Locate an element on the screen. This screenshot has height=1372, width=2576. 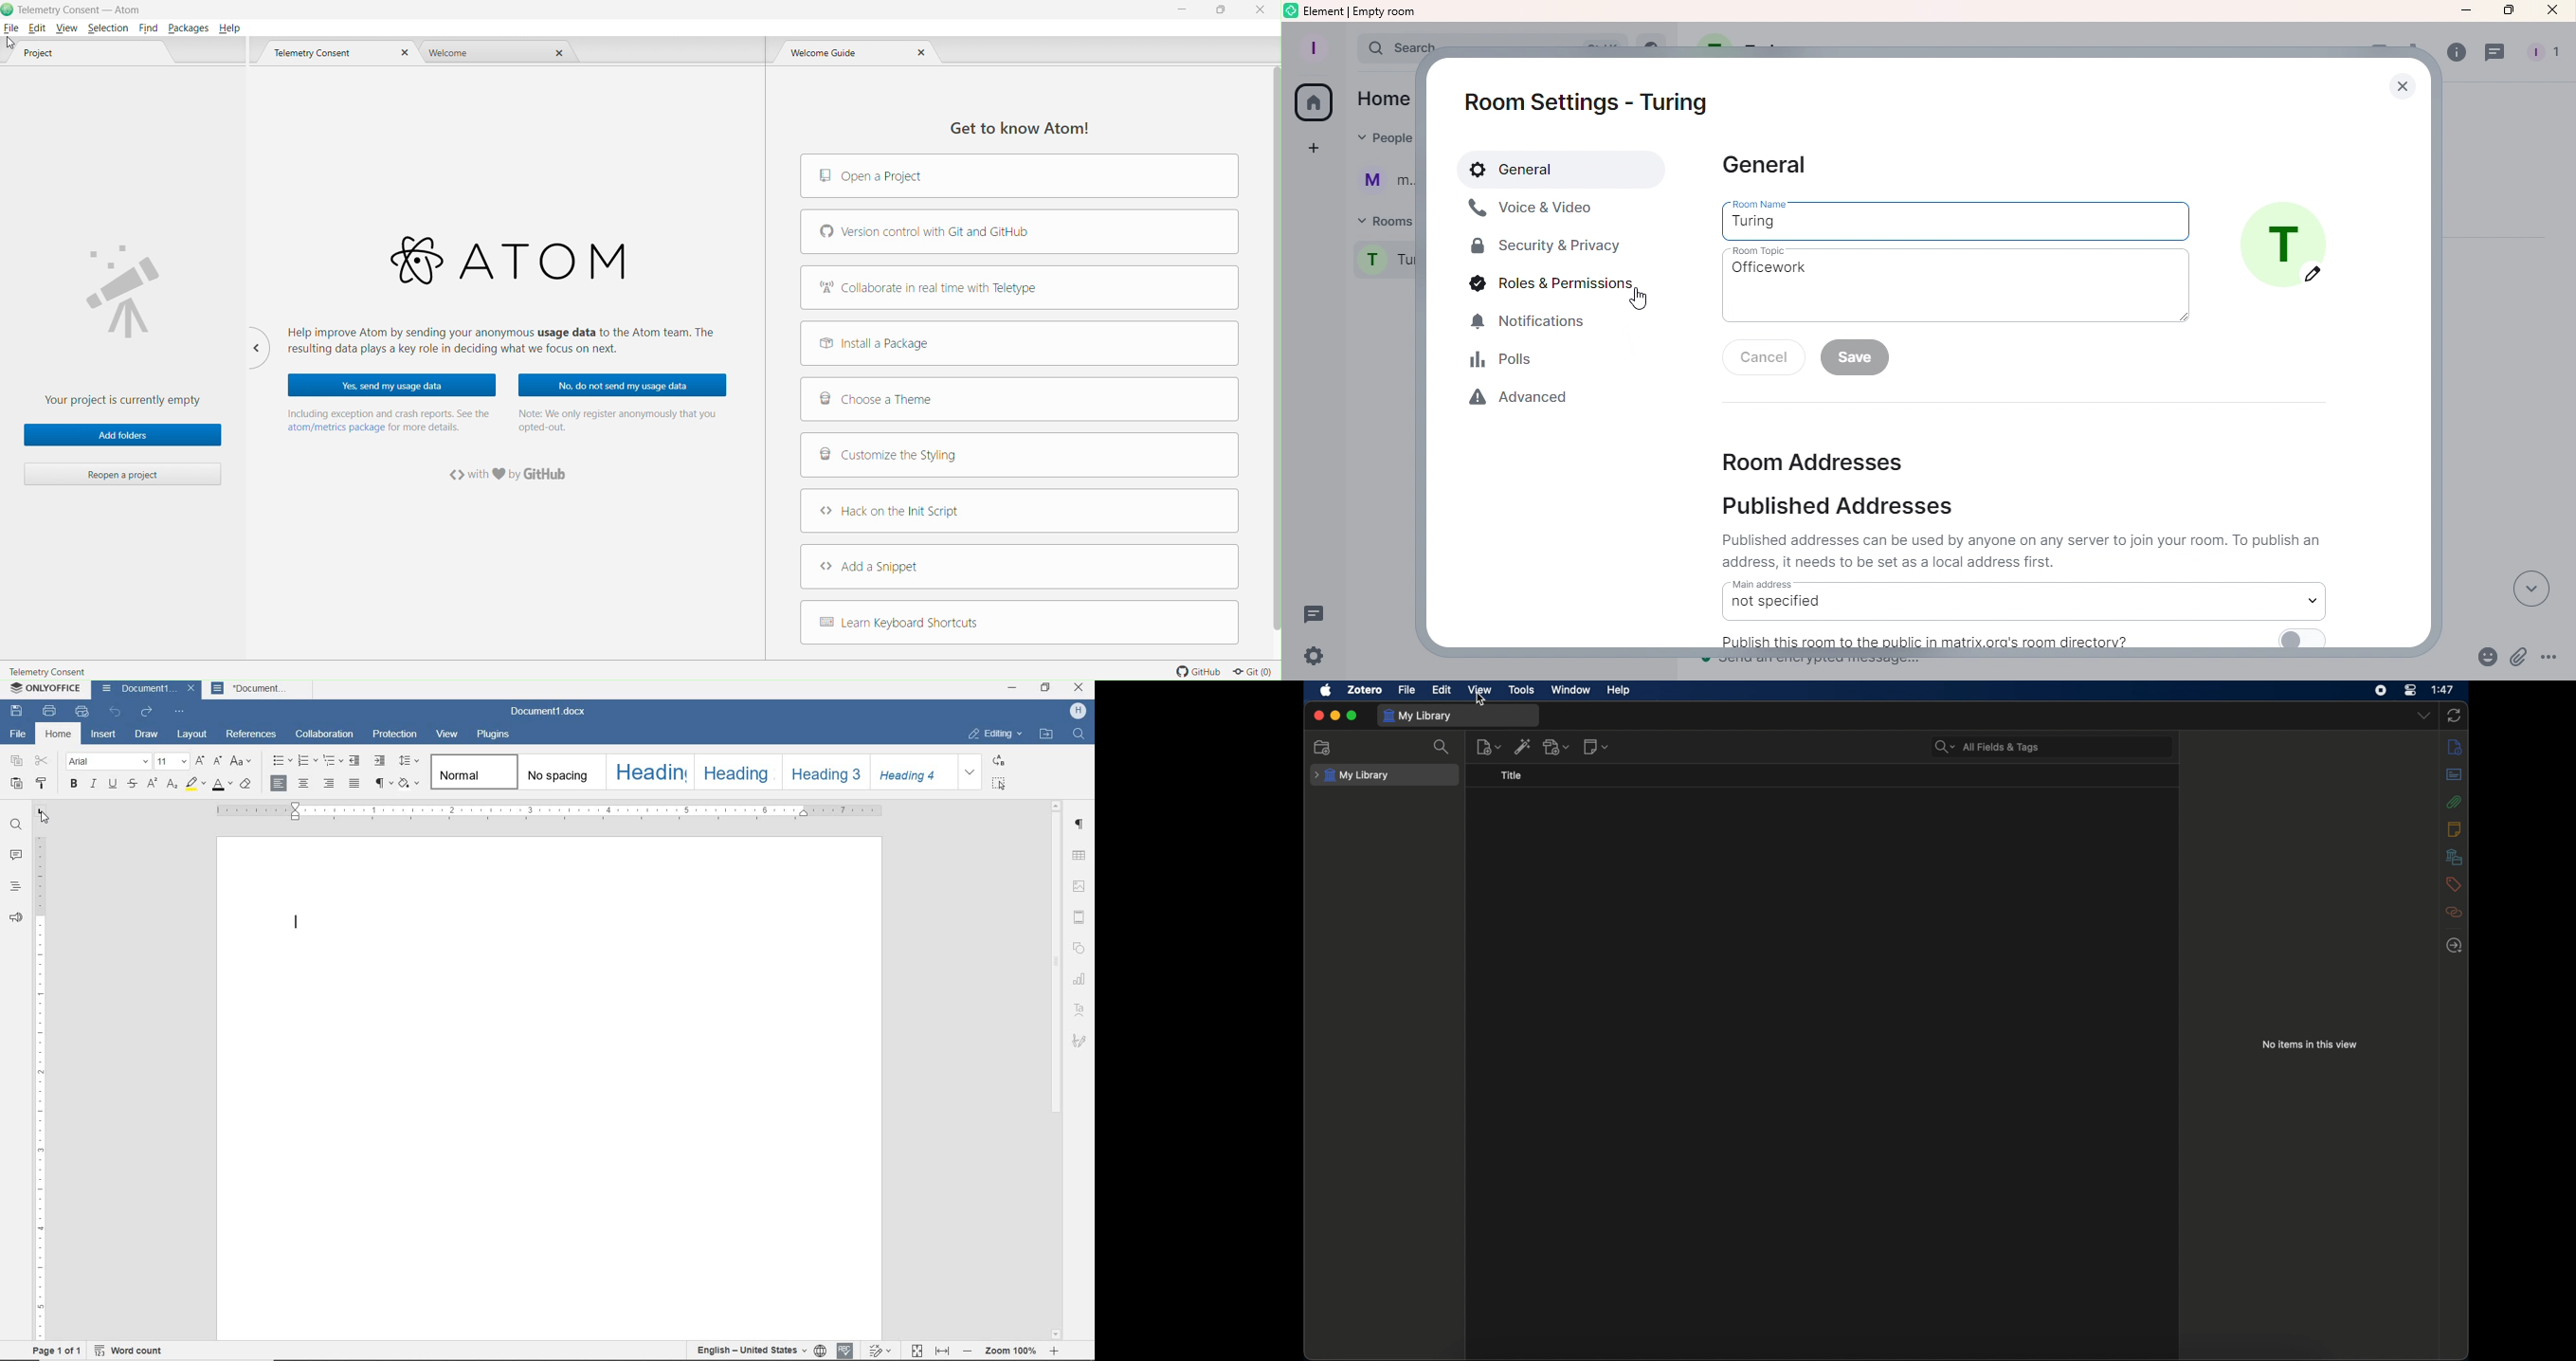
new collection is located at coordinates (1324, 747).